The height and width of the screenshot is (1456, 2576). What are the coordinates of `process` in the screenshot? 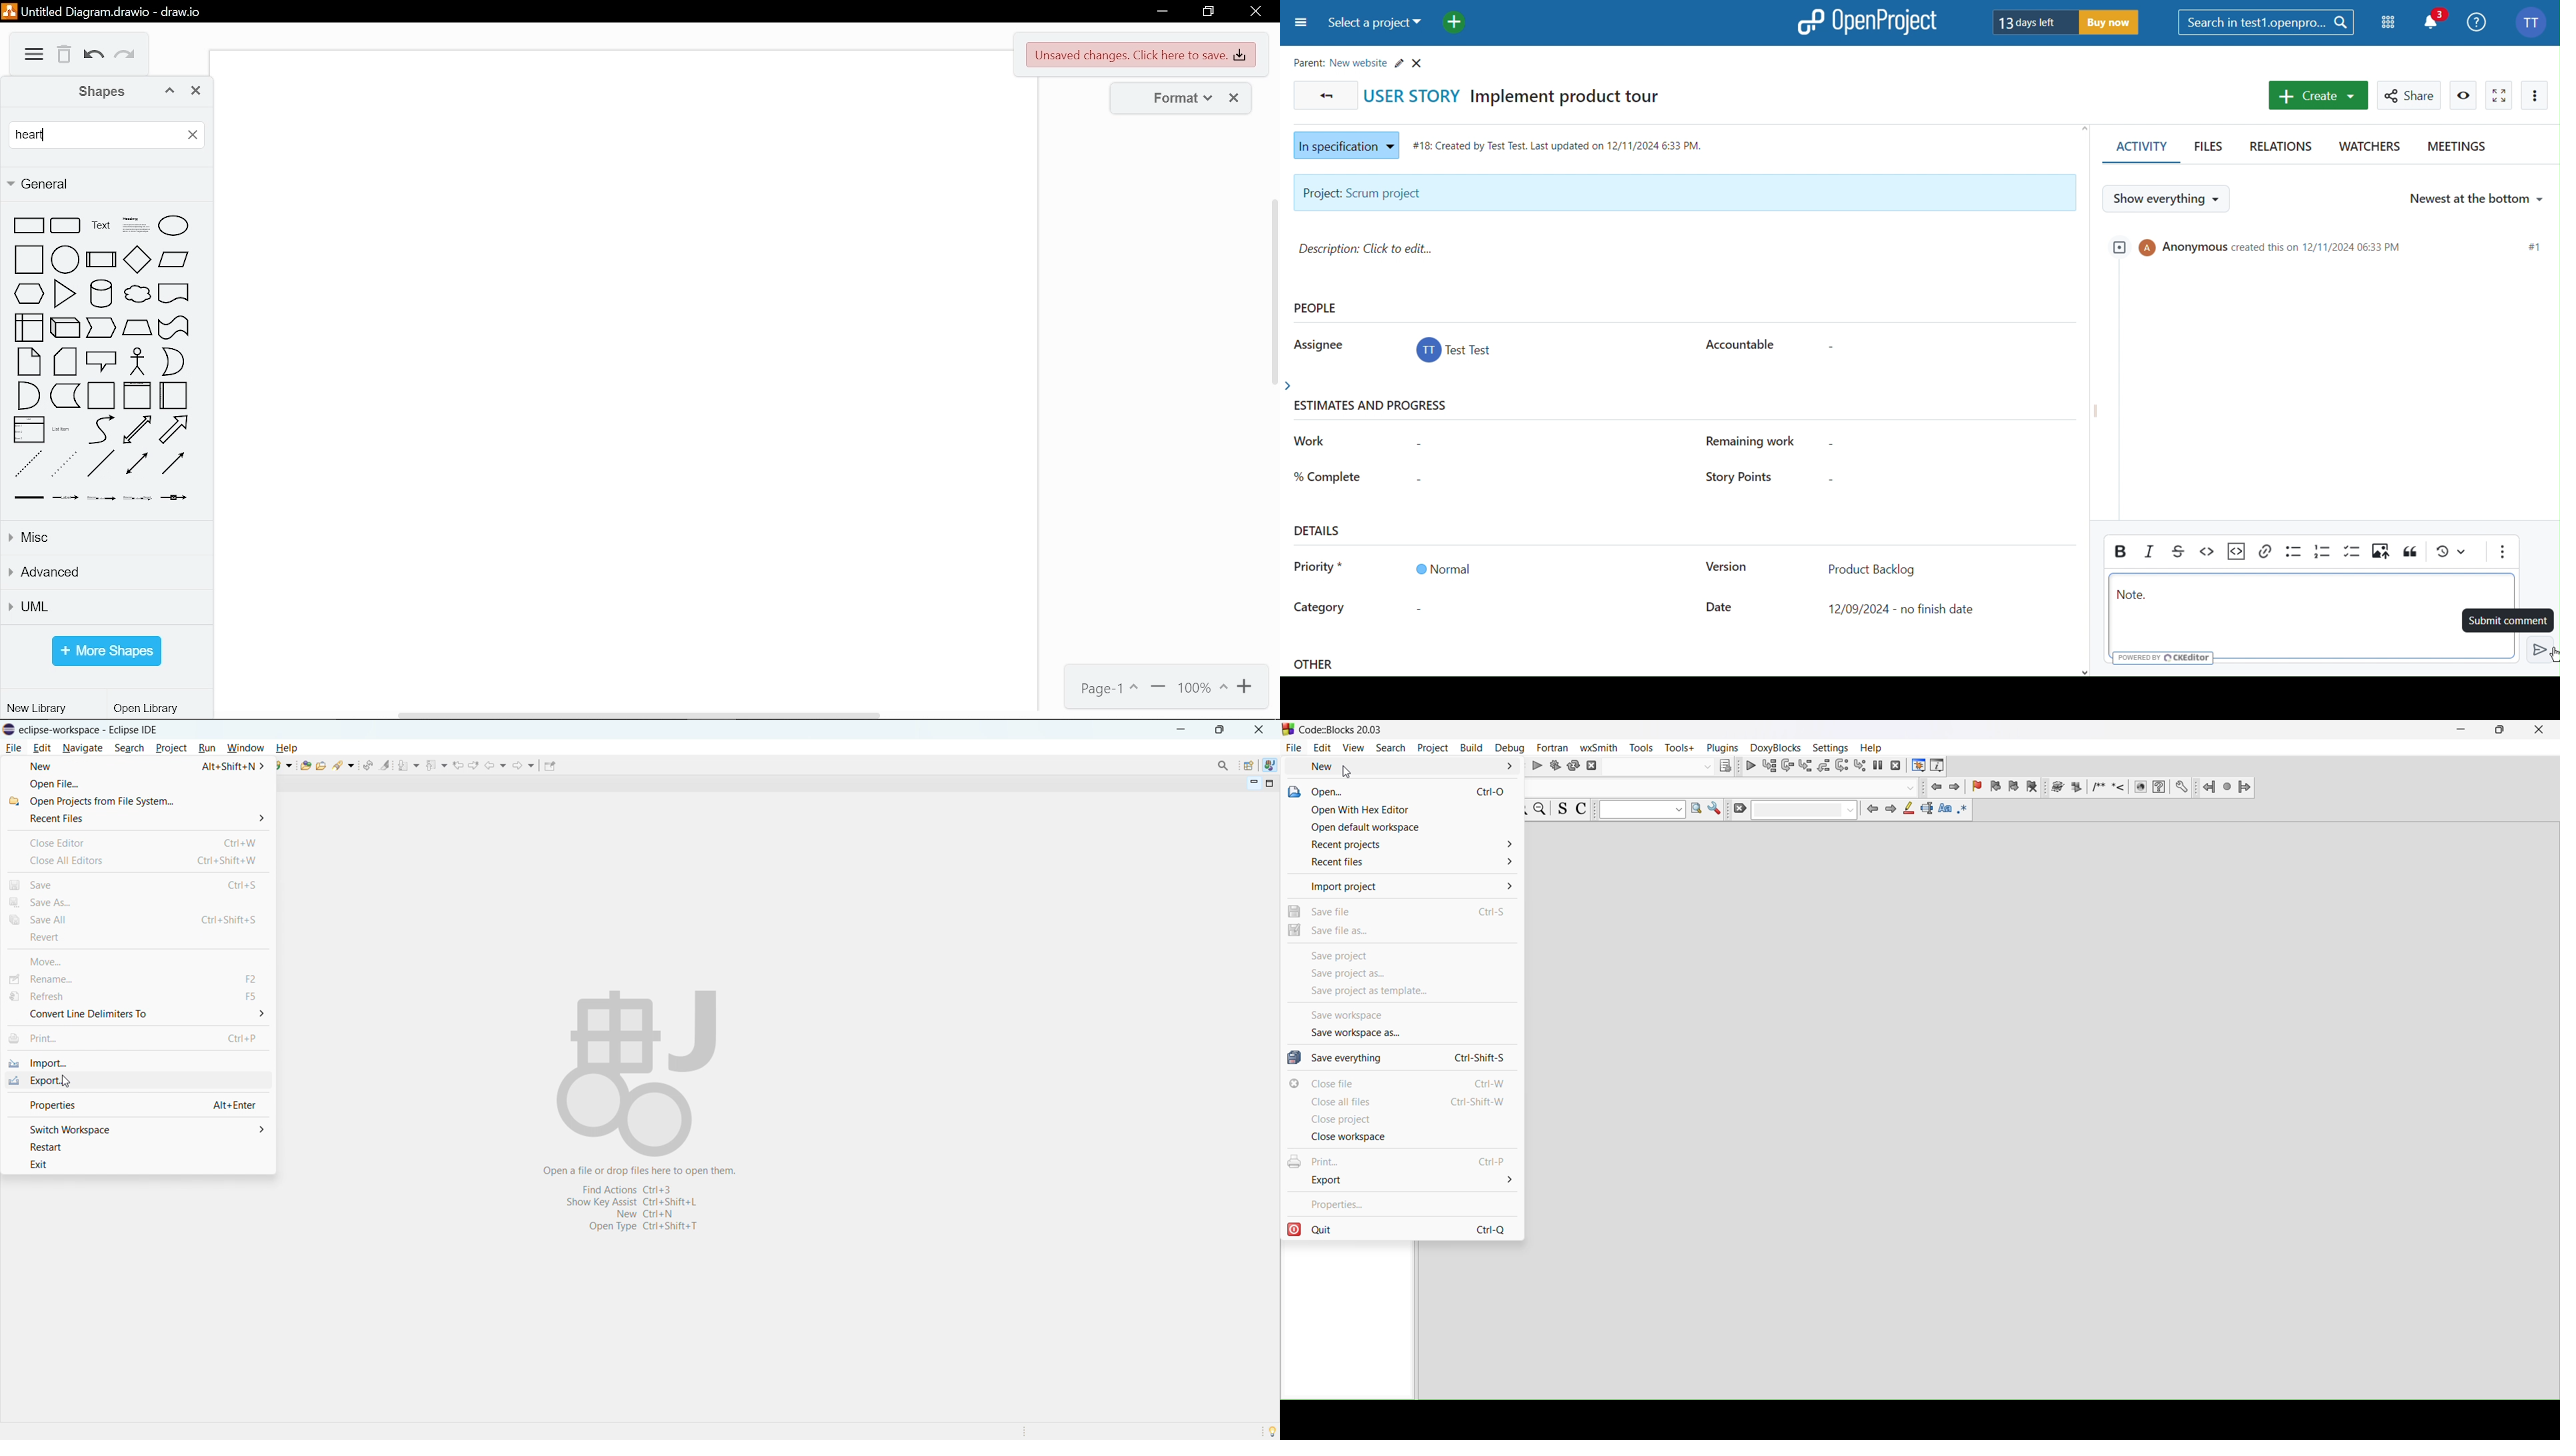 It's located at (100, 260).